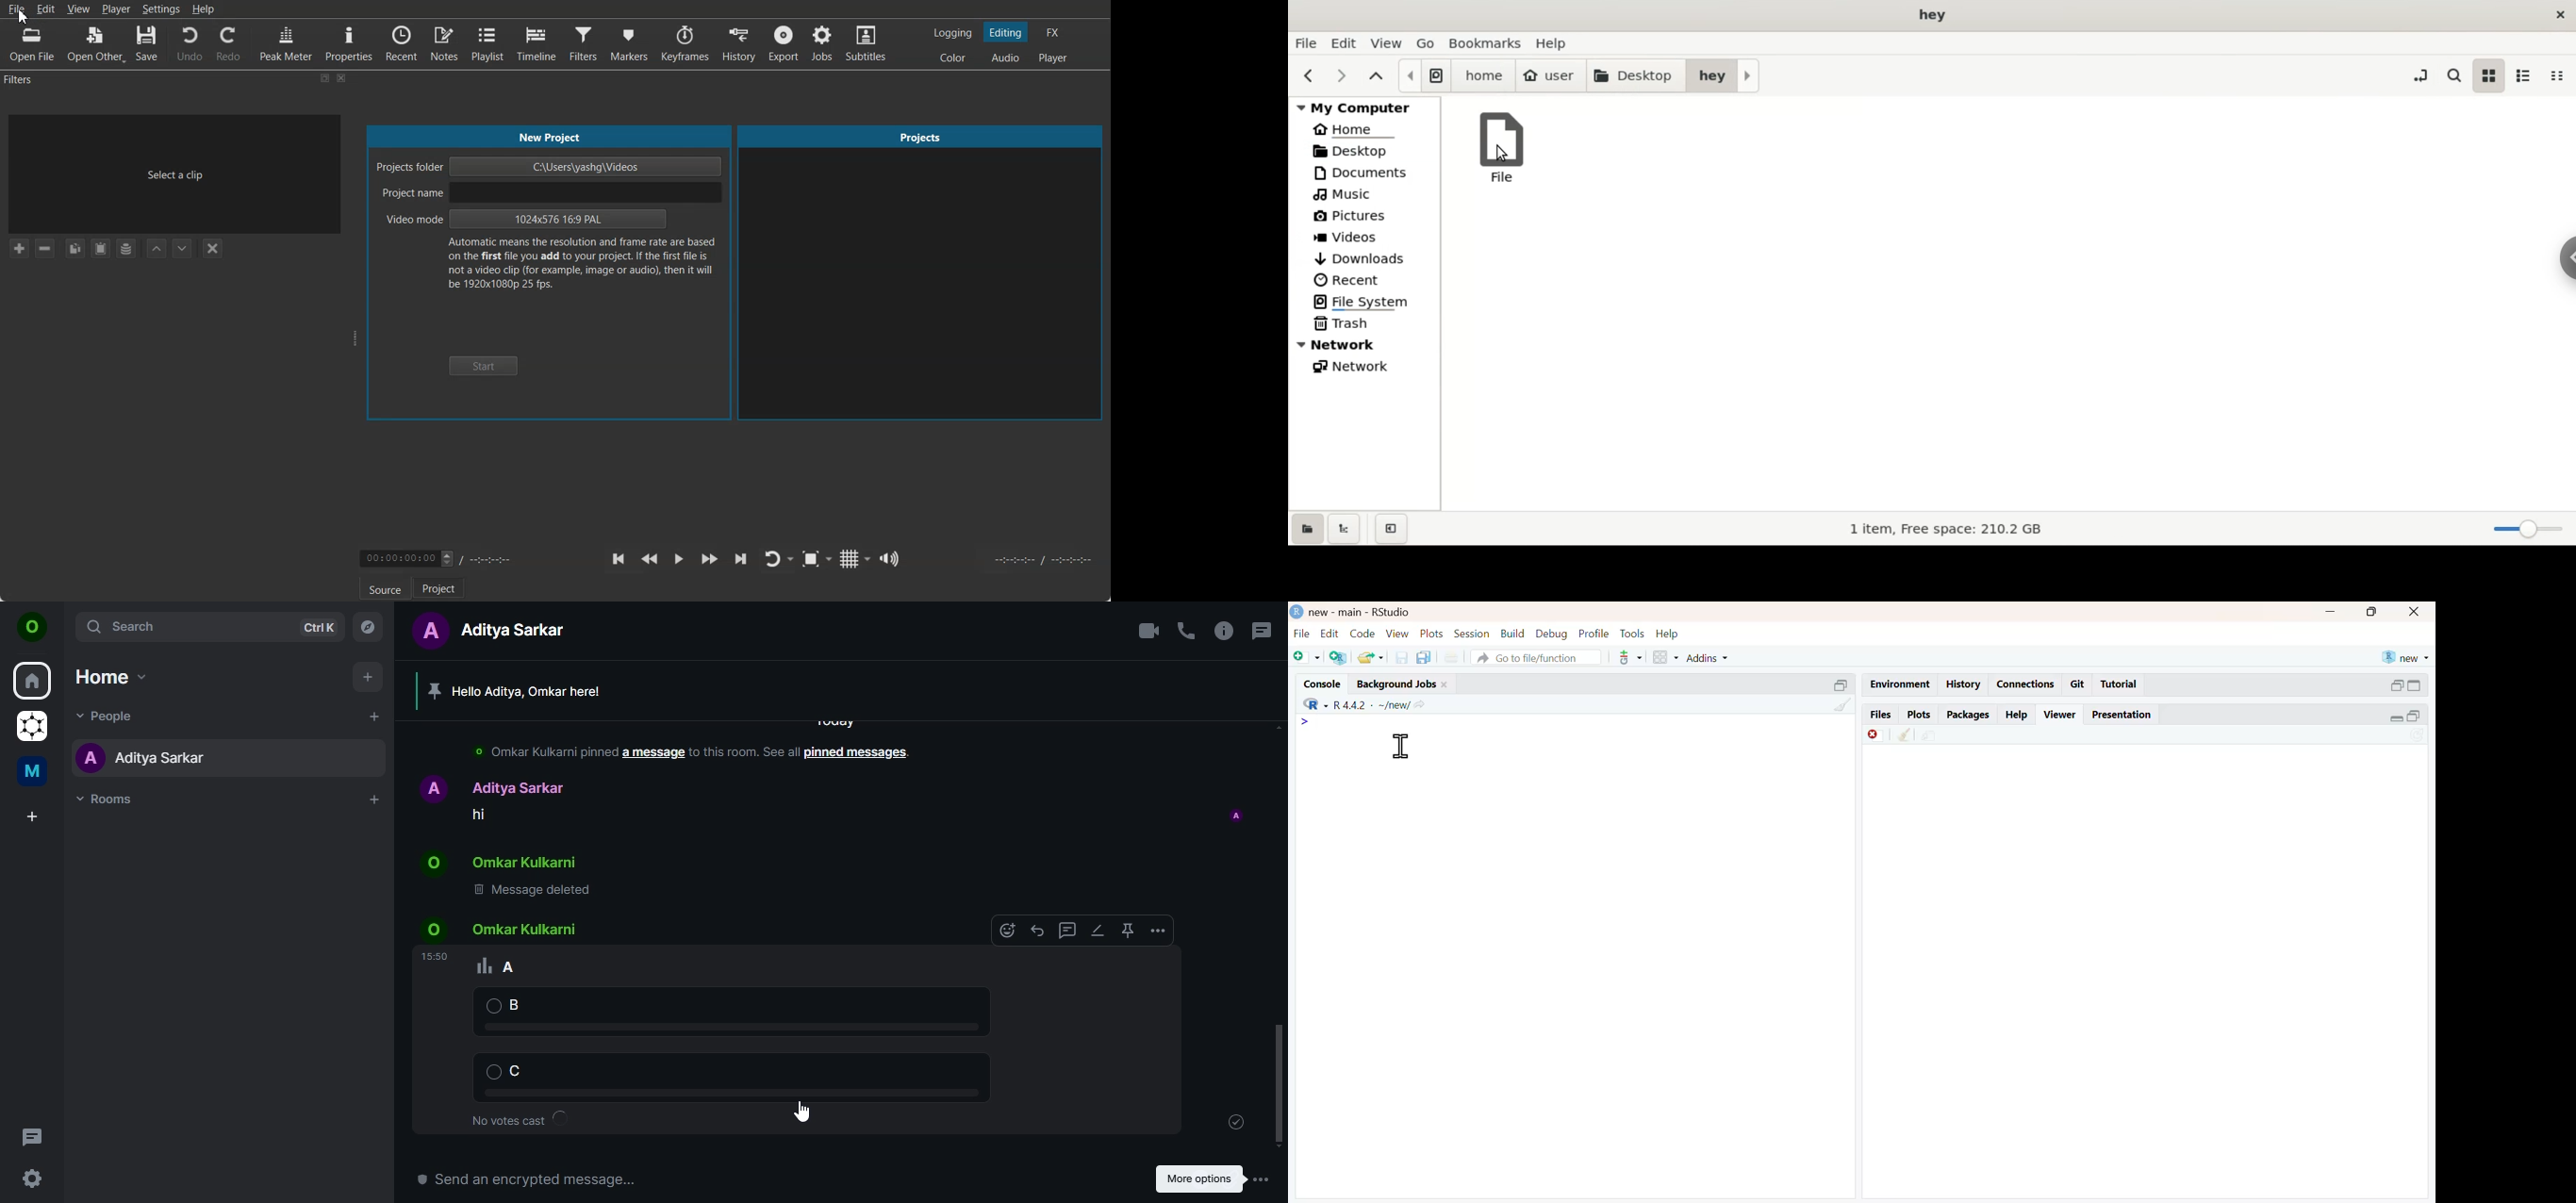  What do you see at coordinates (1260, 631) in the screenshot?
I see `threads` at bounding box center [1260, 631].